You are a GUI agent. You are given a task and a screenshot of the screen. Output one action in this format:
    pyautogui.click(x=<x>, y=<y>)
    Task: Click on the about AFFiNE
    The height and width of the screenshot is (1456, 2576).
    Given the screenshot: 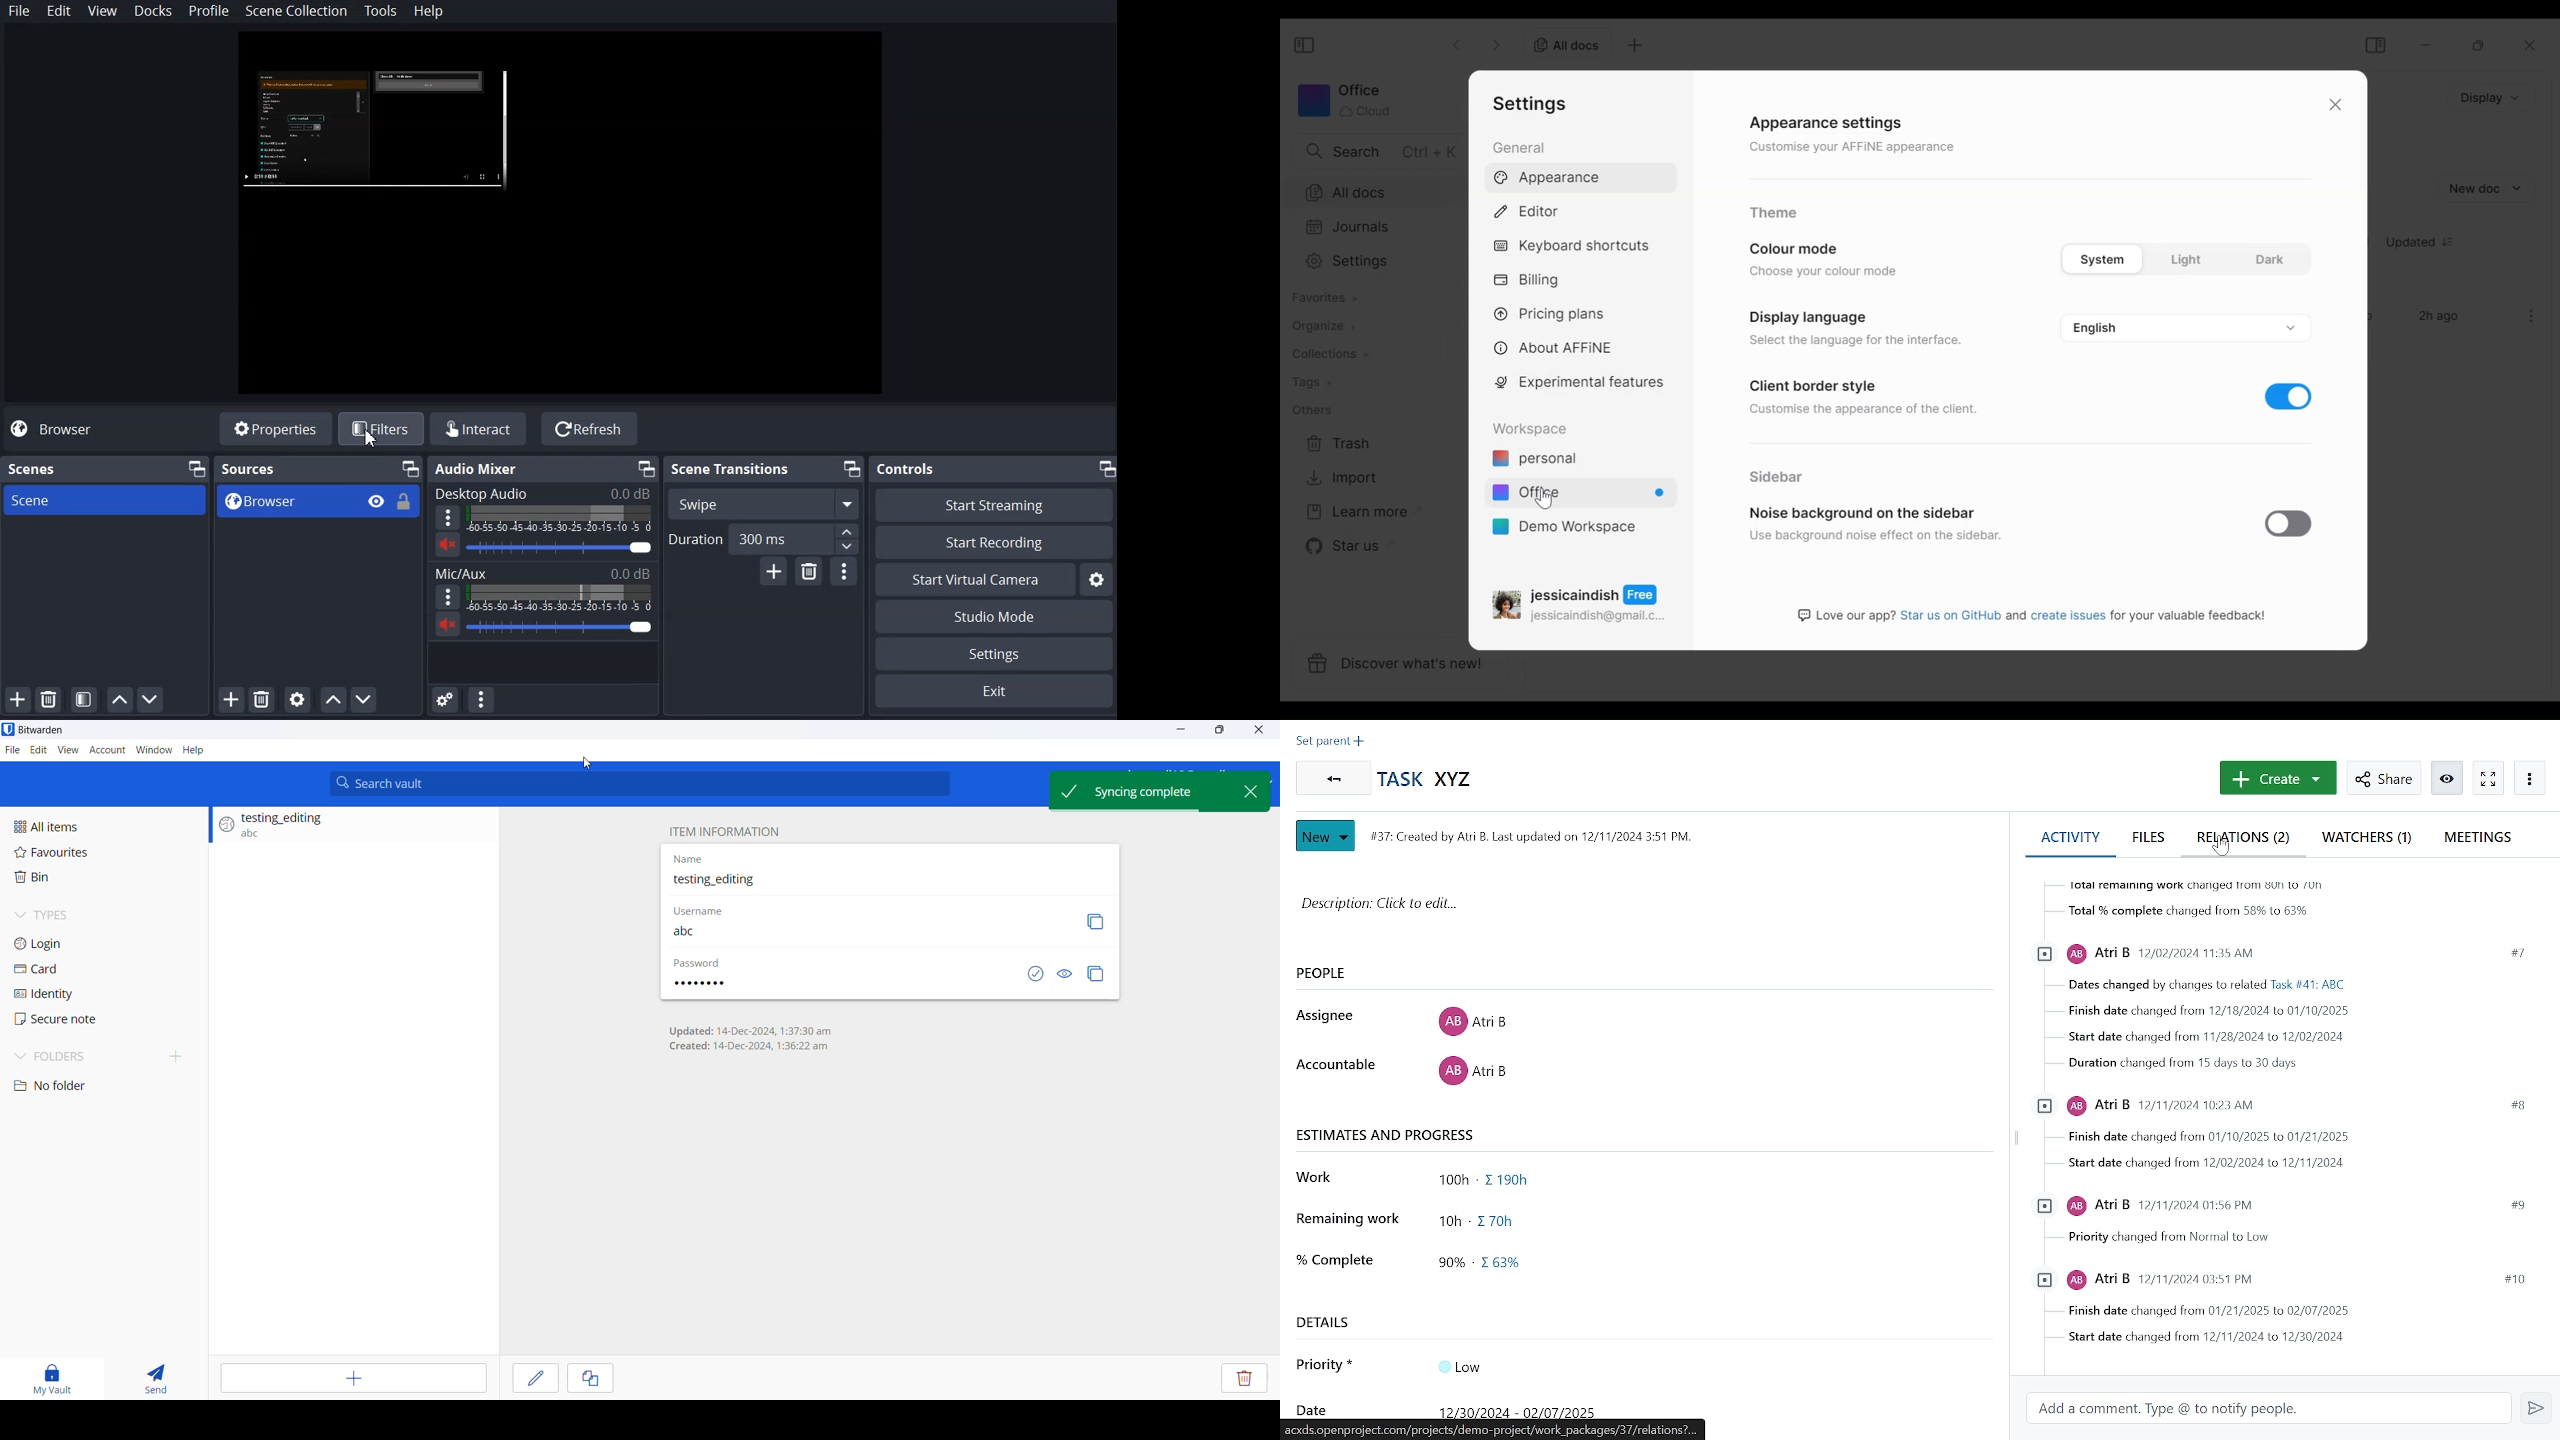 What is the action you would take?
    pyautogui.click(x=1555, y=349)
    